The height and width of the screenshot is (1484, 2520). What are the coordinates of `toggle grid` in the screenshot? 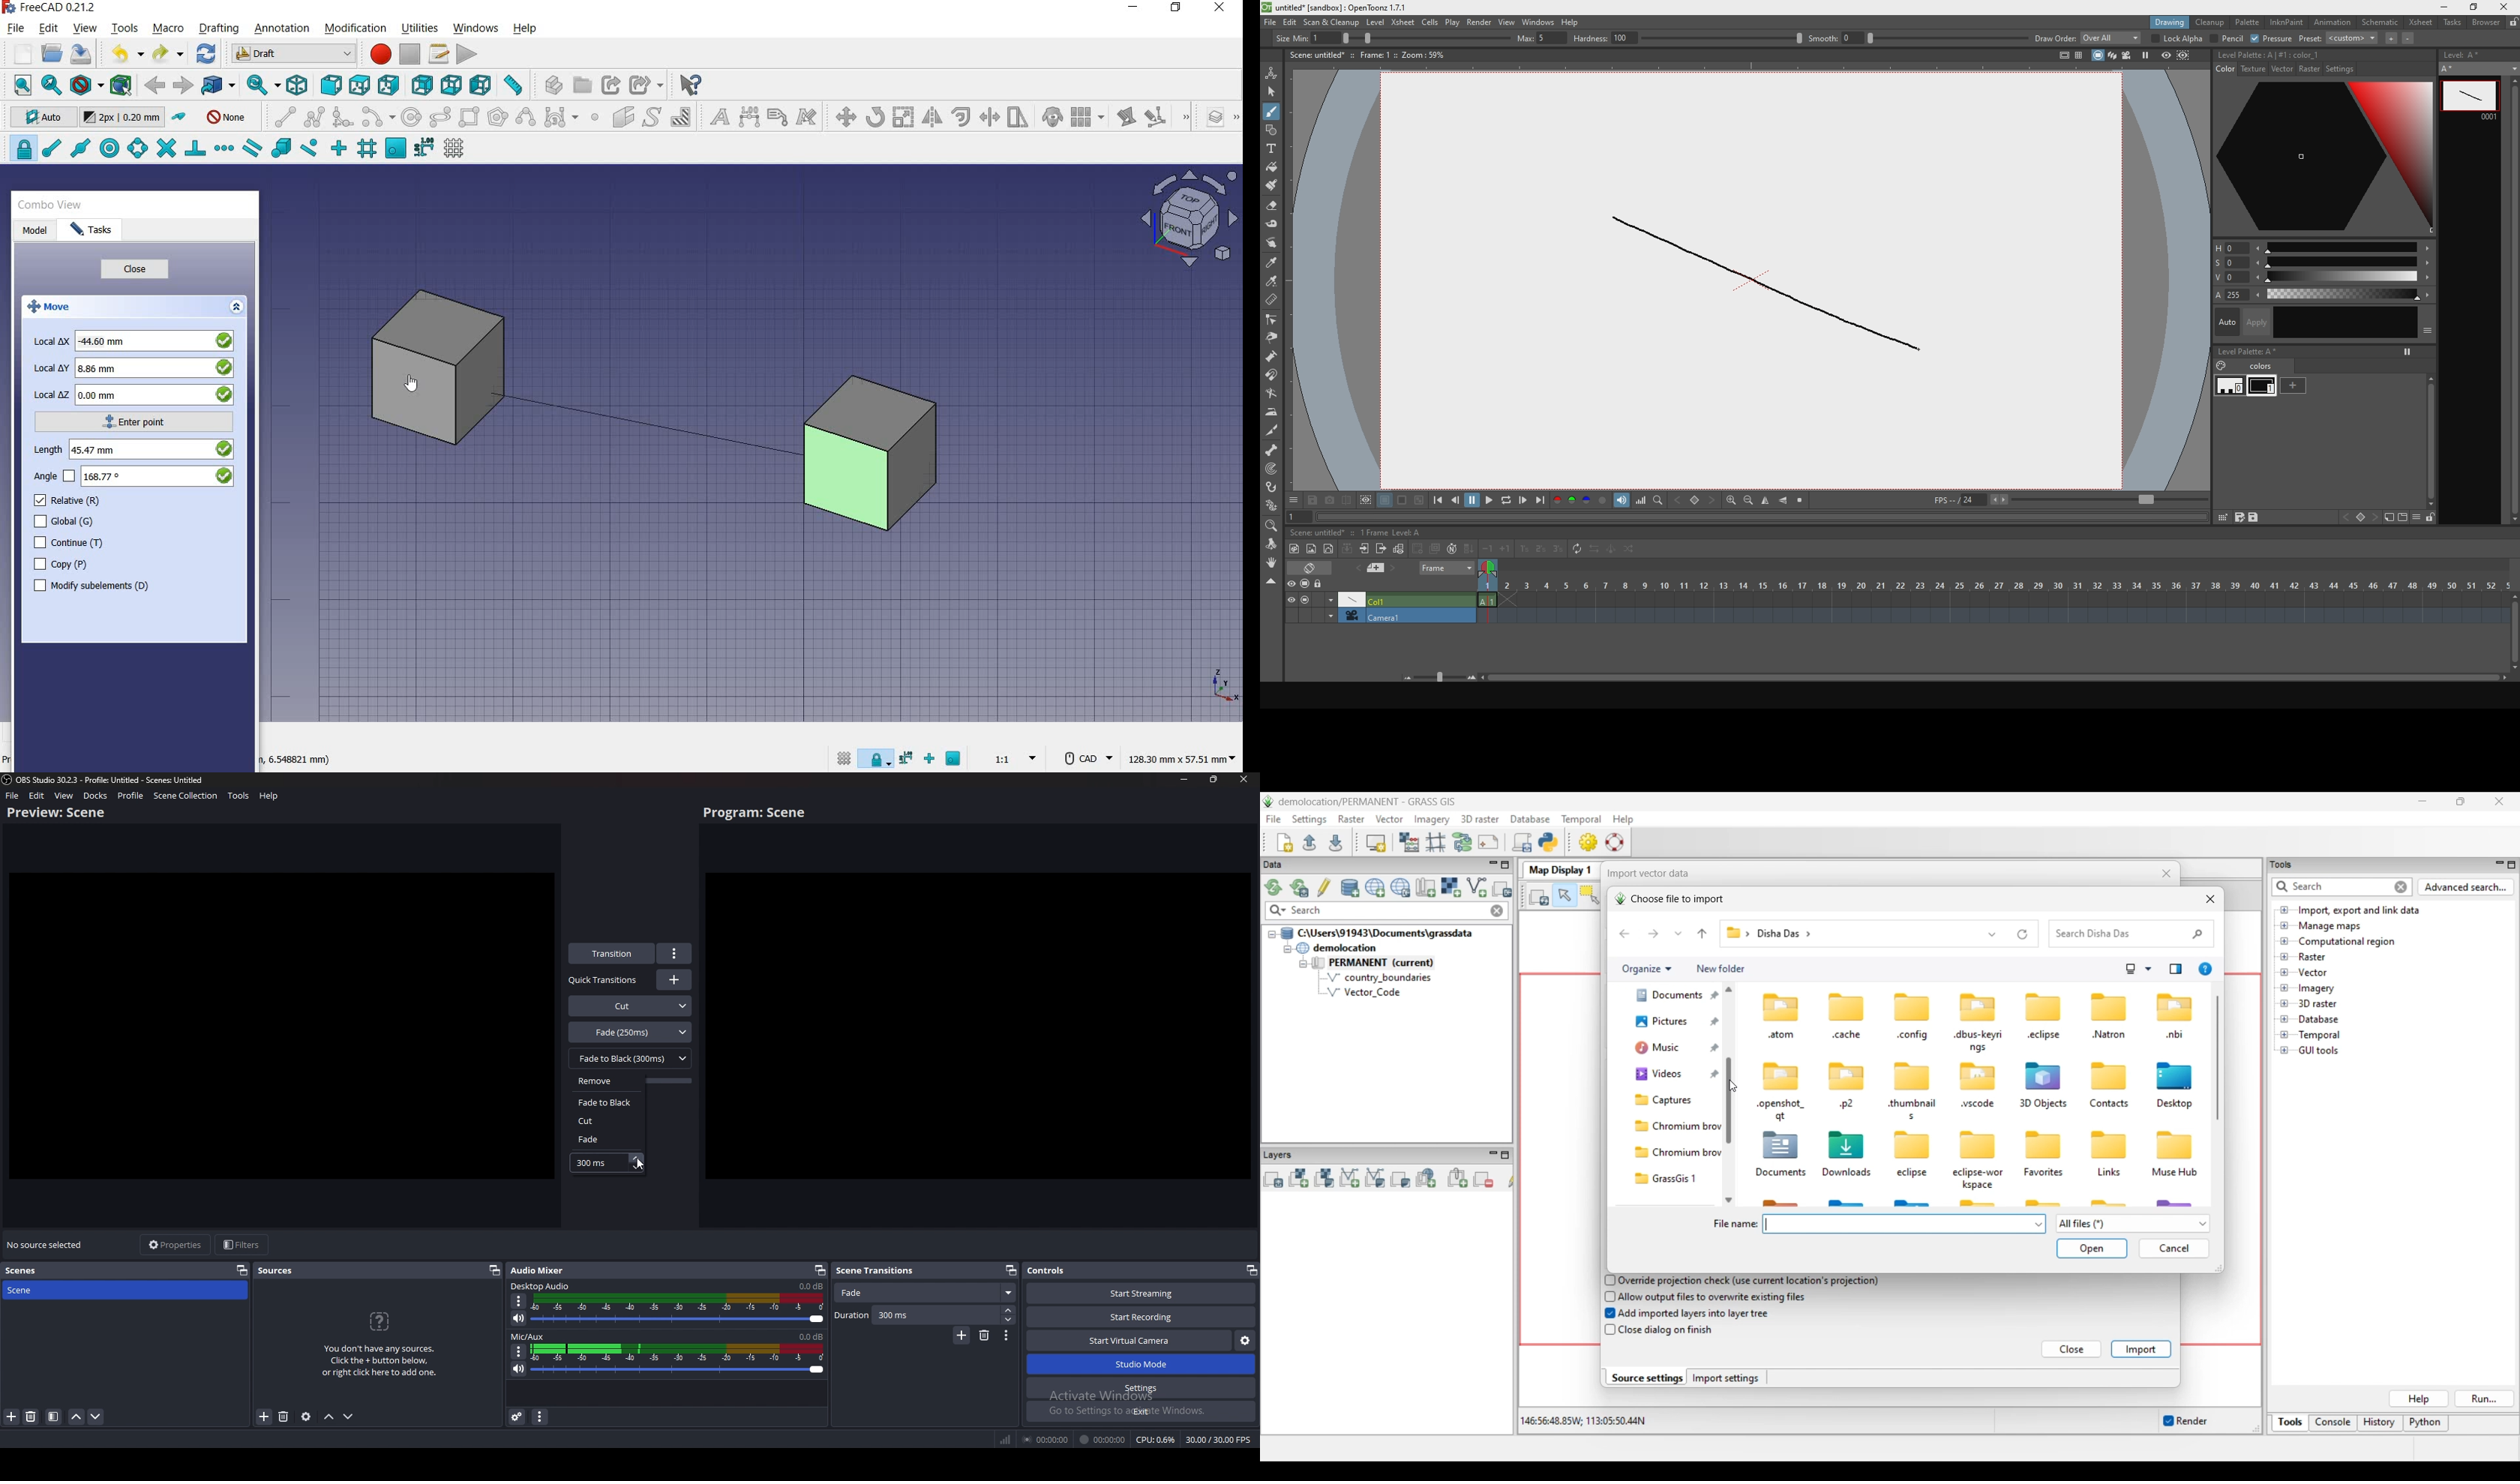 It's located at (844, 760).